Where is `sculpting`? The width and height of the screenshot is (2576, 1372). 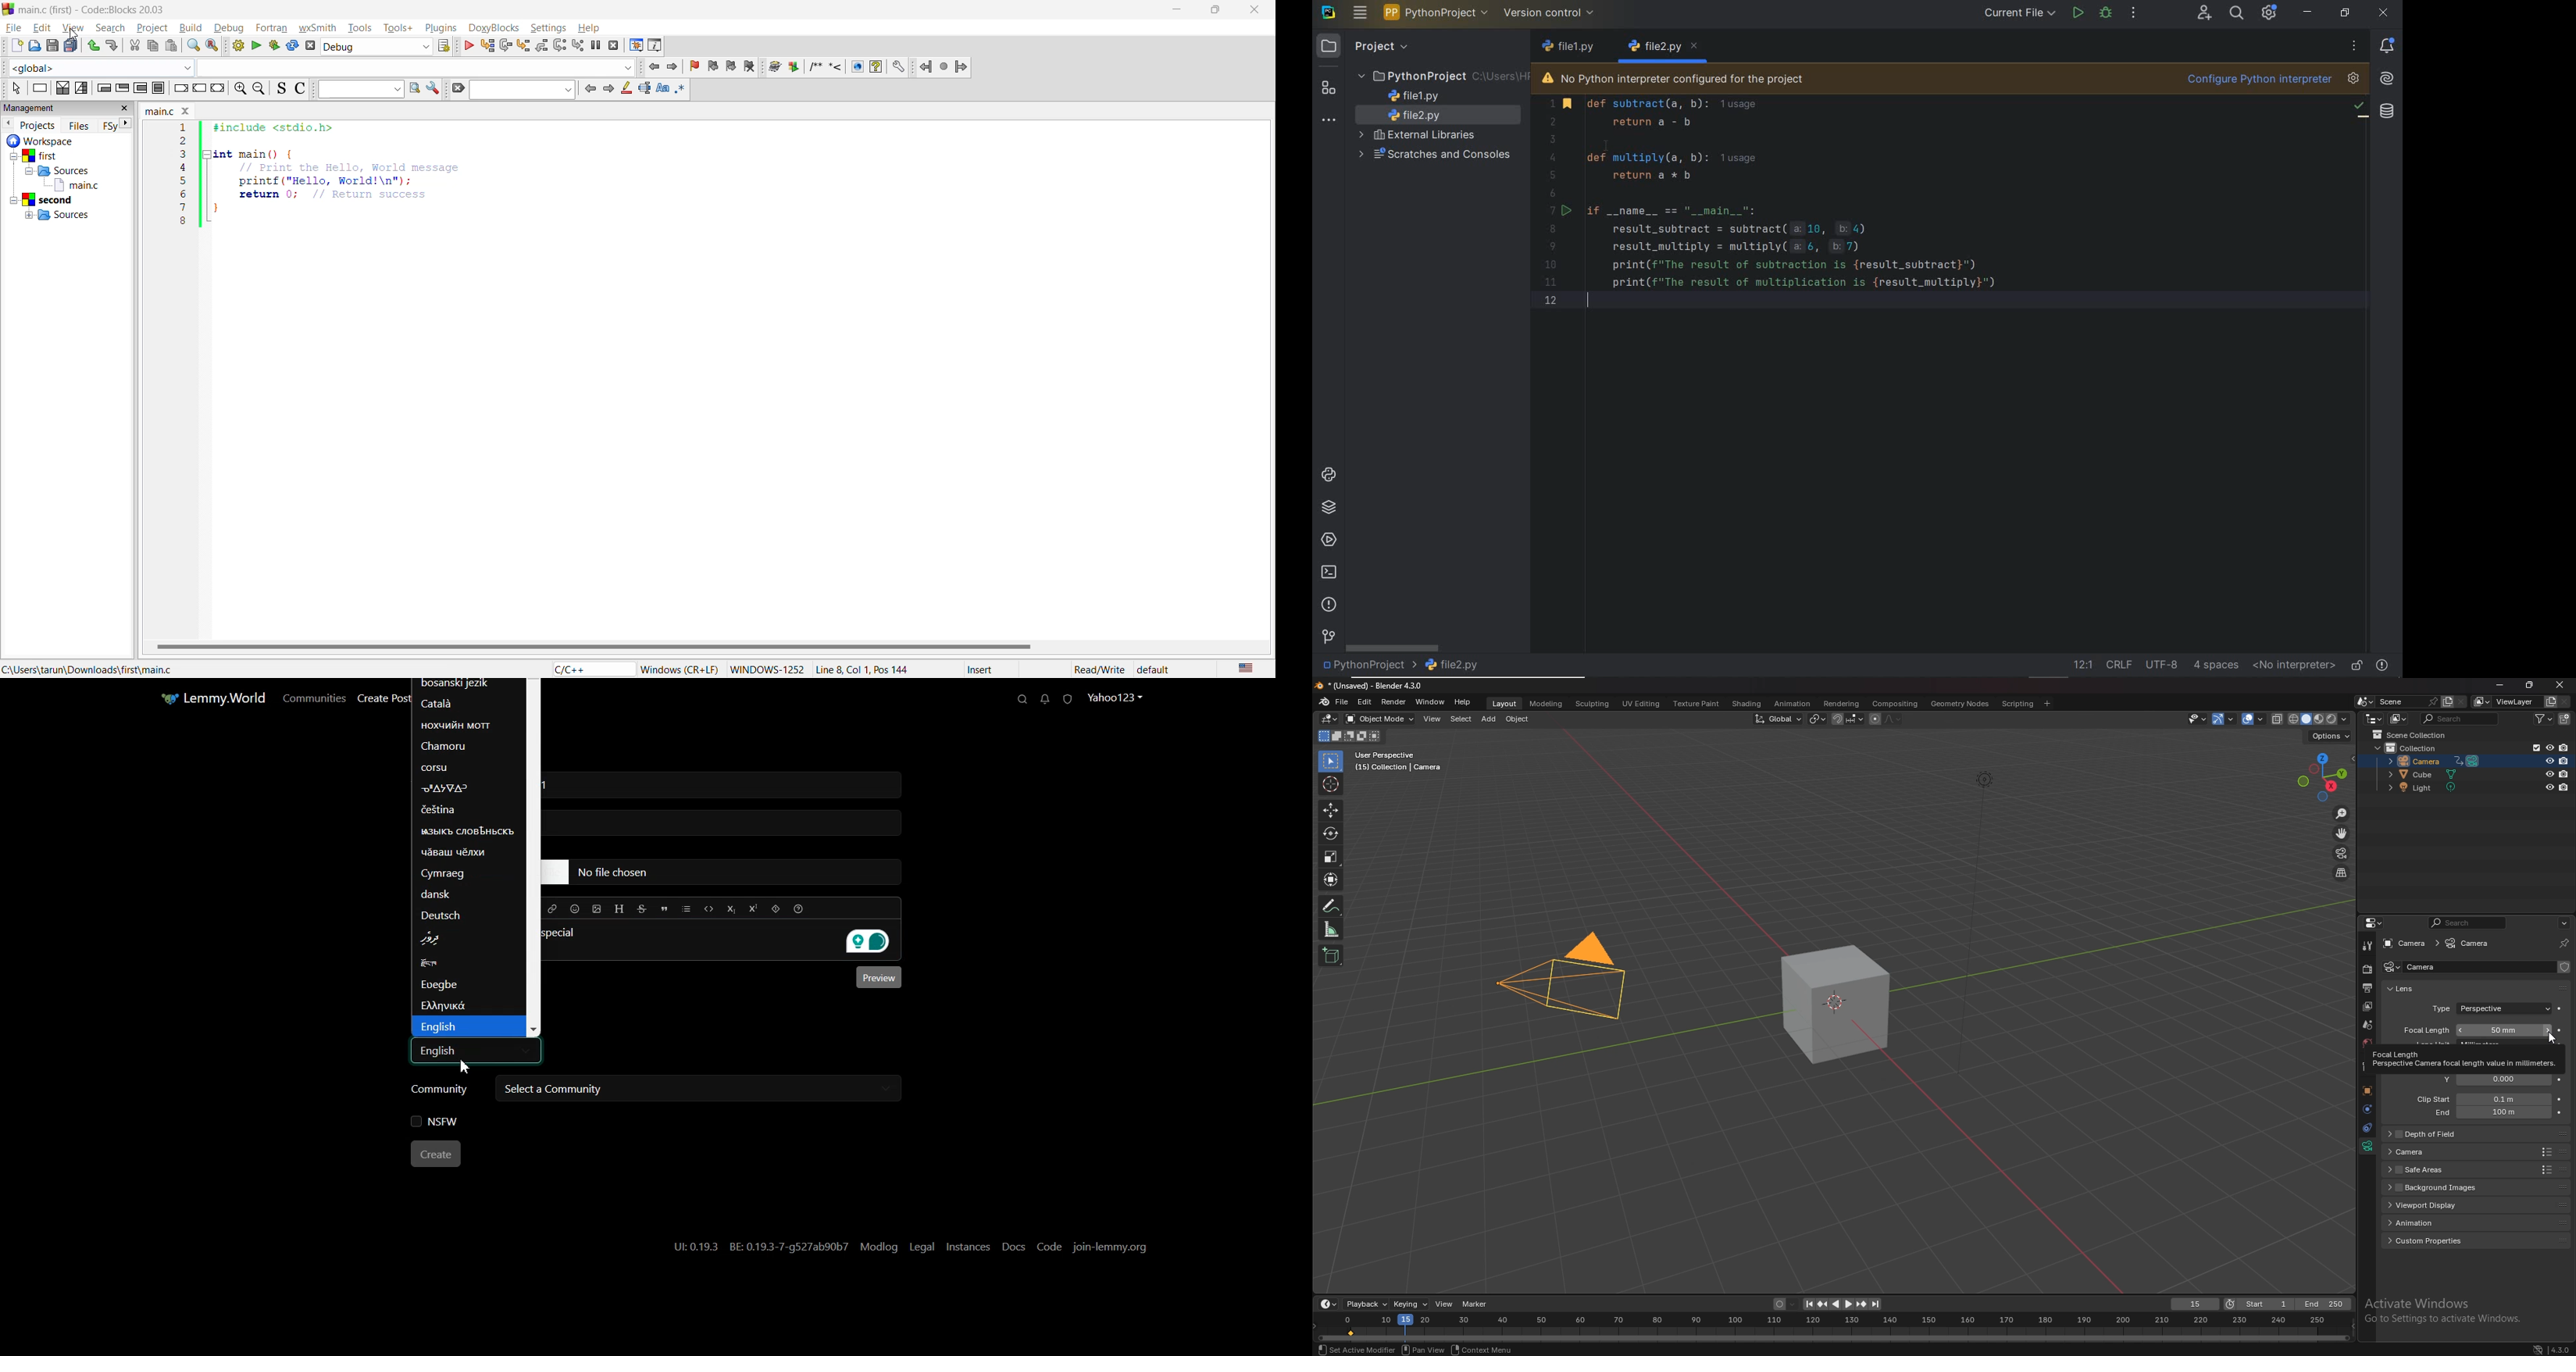 sculpting is located at coordinates (1592, 704).